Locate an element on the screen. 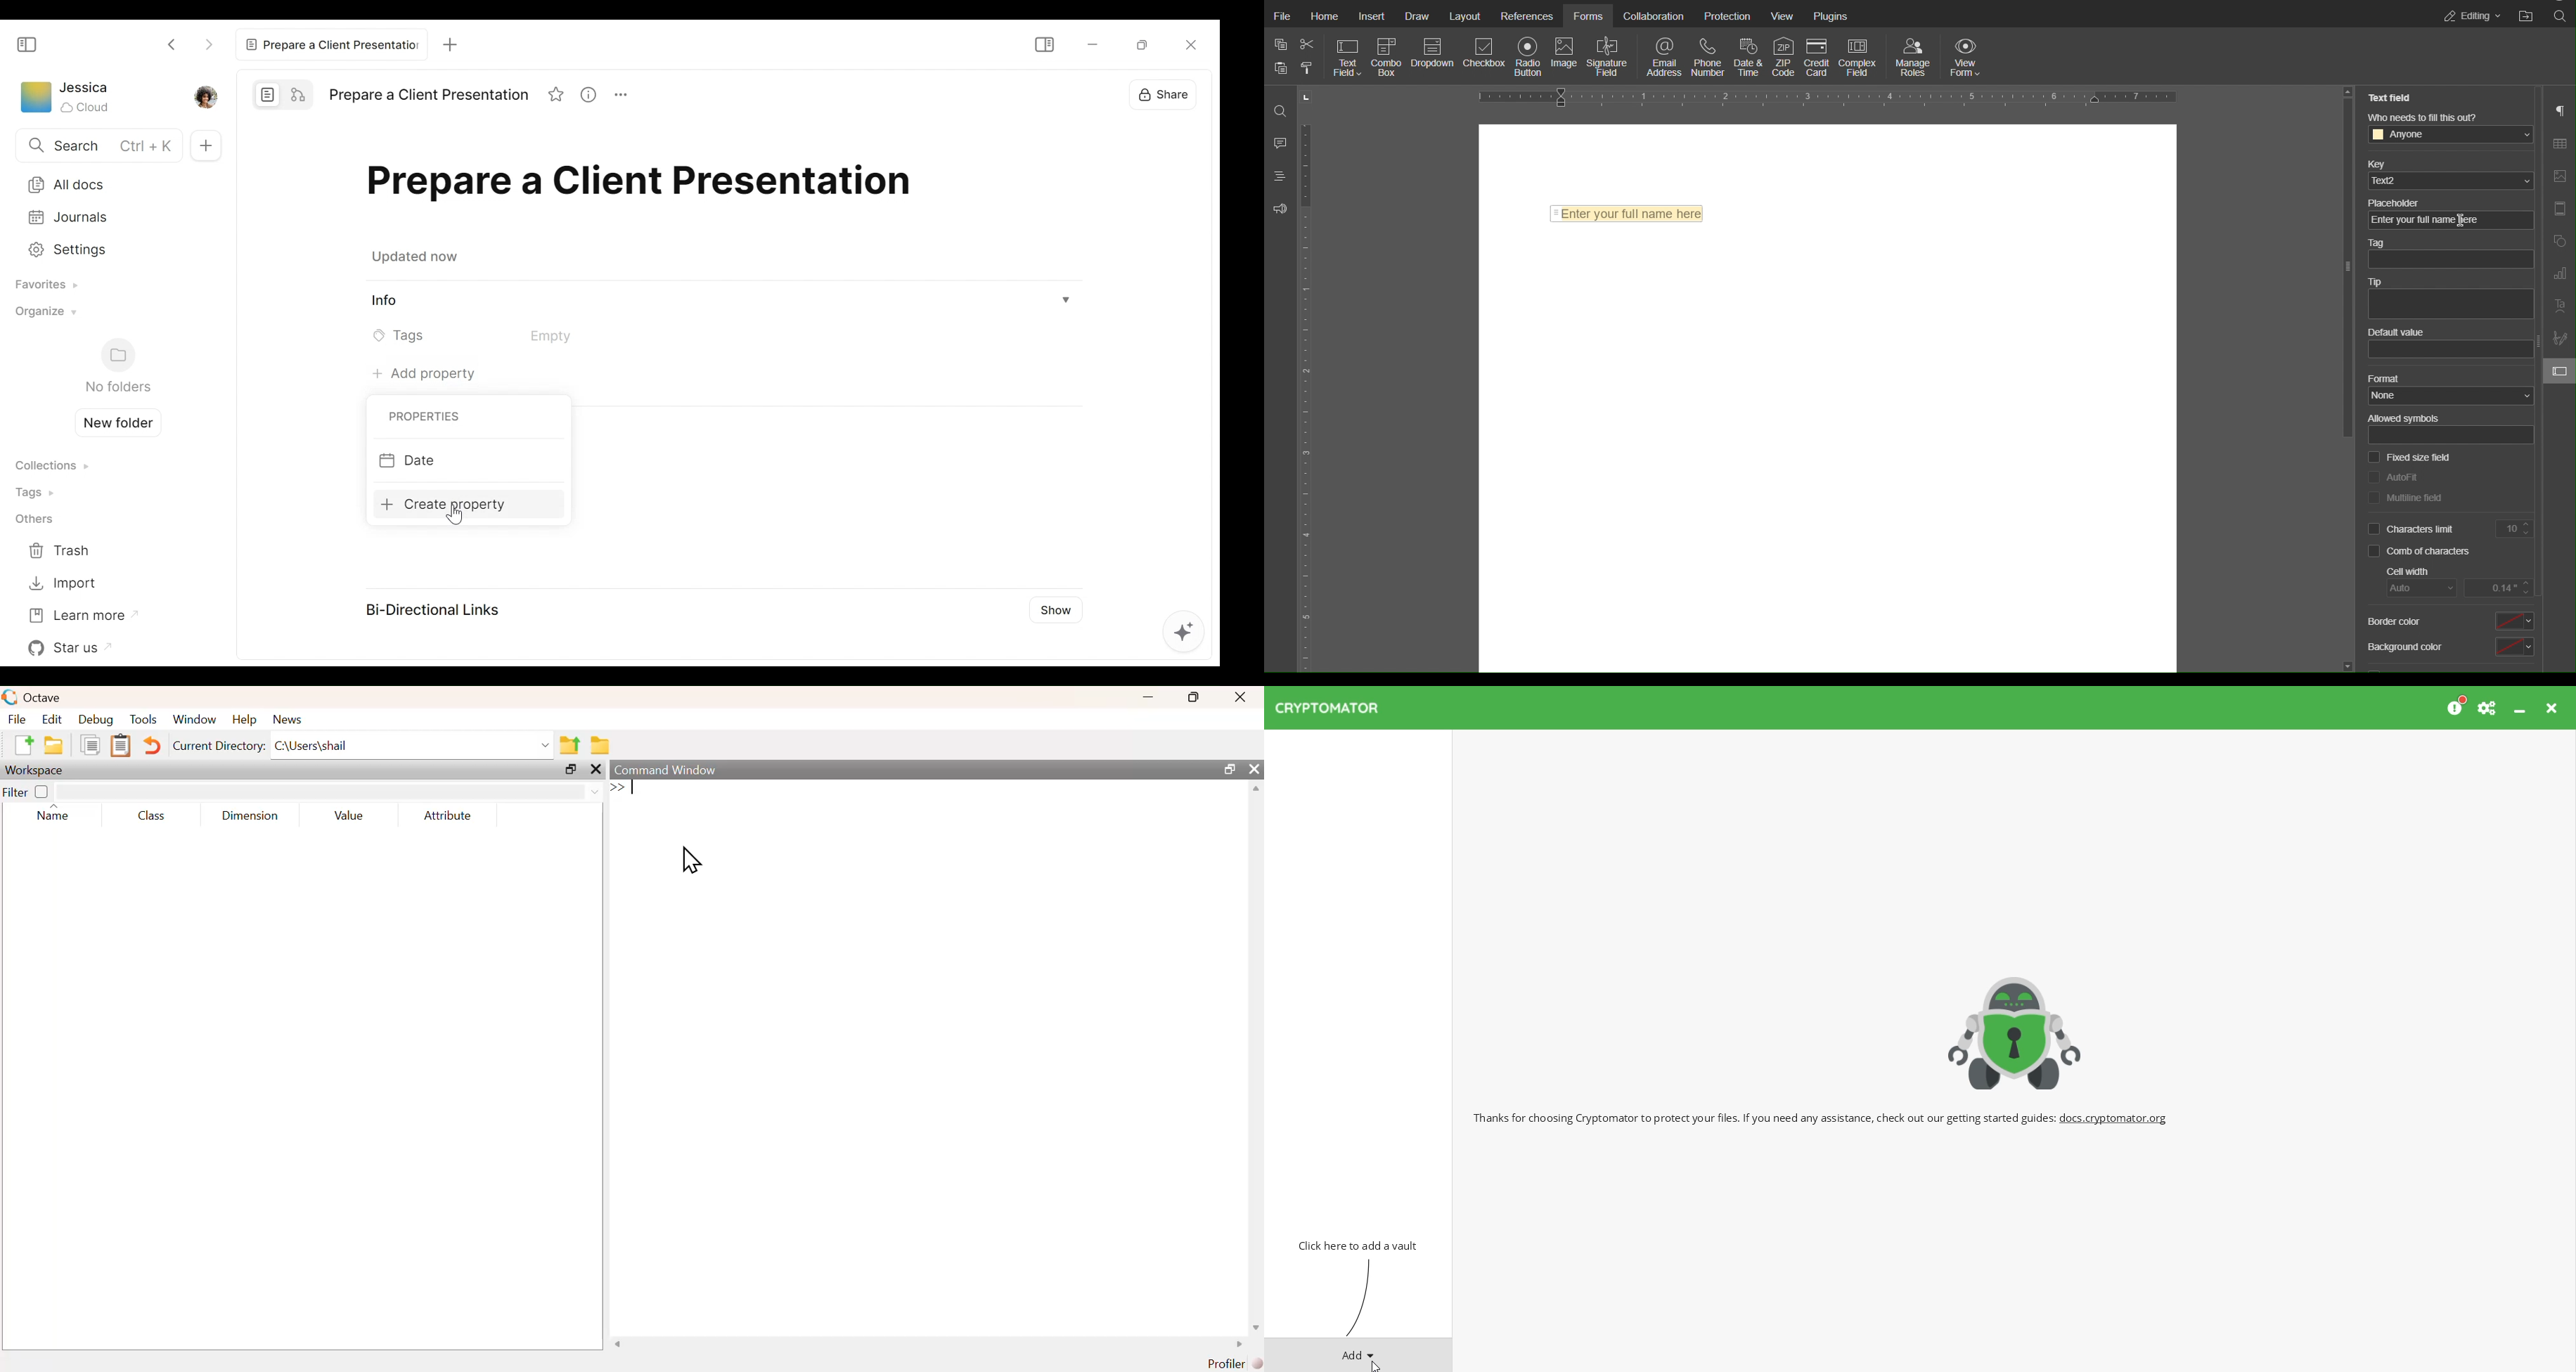  Class is located at coordinates (153, 817).